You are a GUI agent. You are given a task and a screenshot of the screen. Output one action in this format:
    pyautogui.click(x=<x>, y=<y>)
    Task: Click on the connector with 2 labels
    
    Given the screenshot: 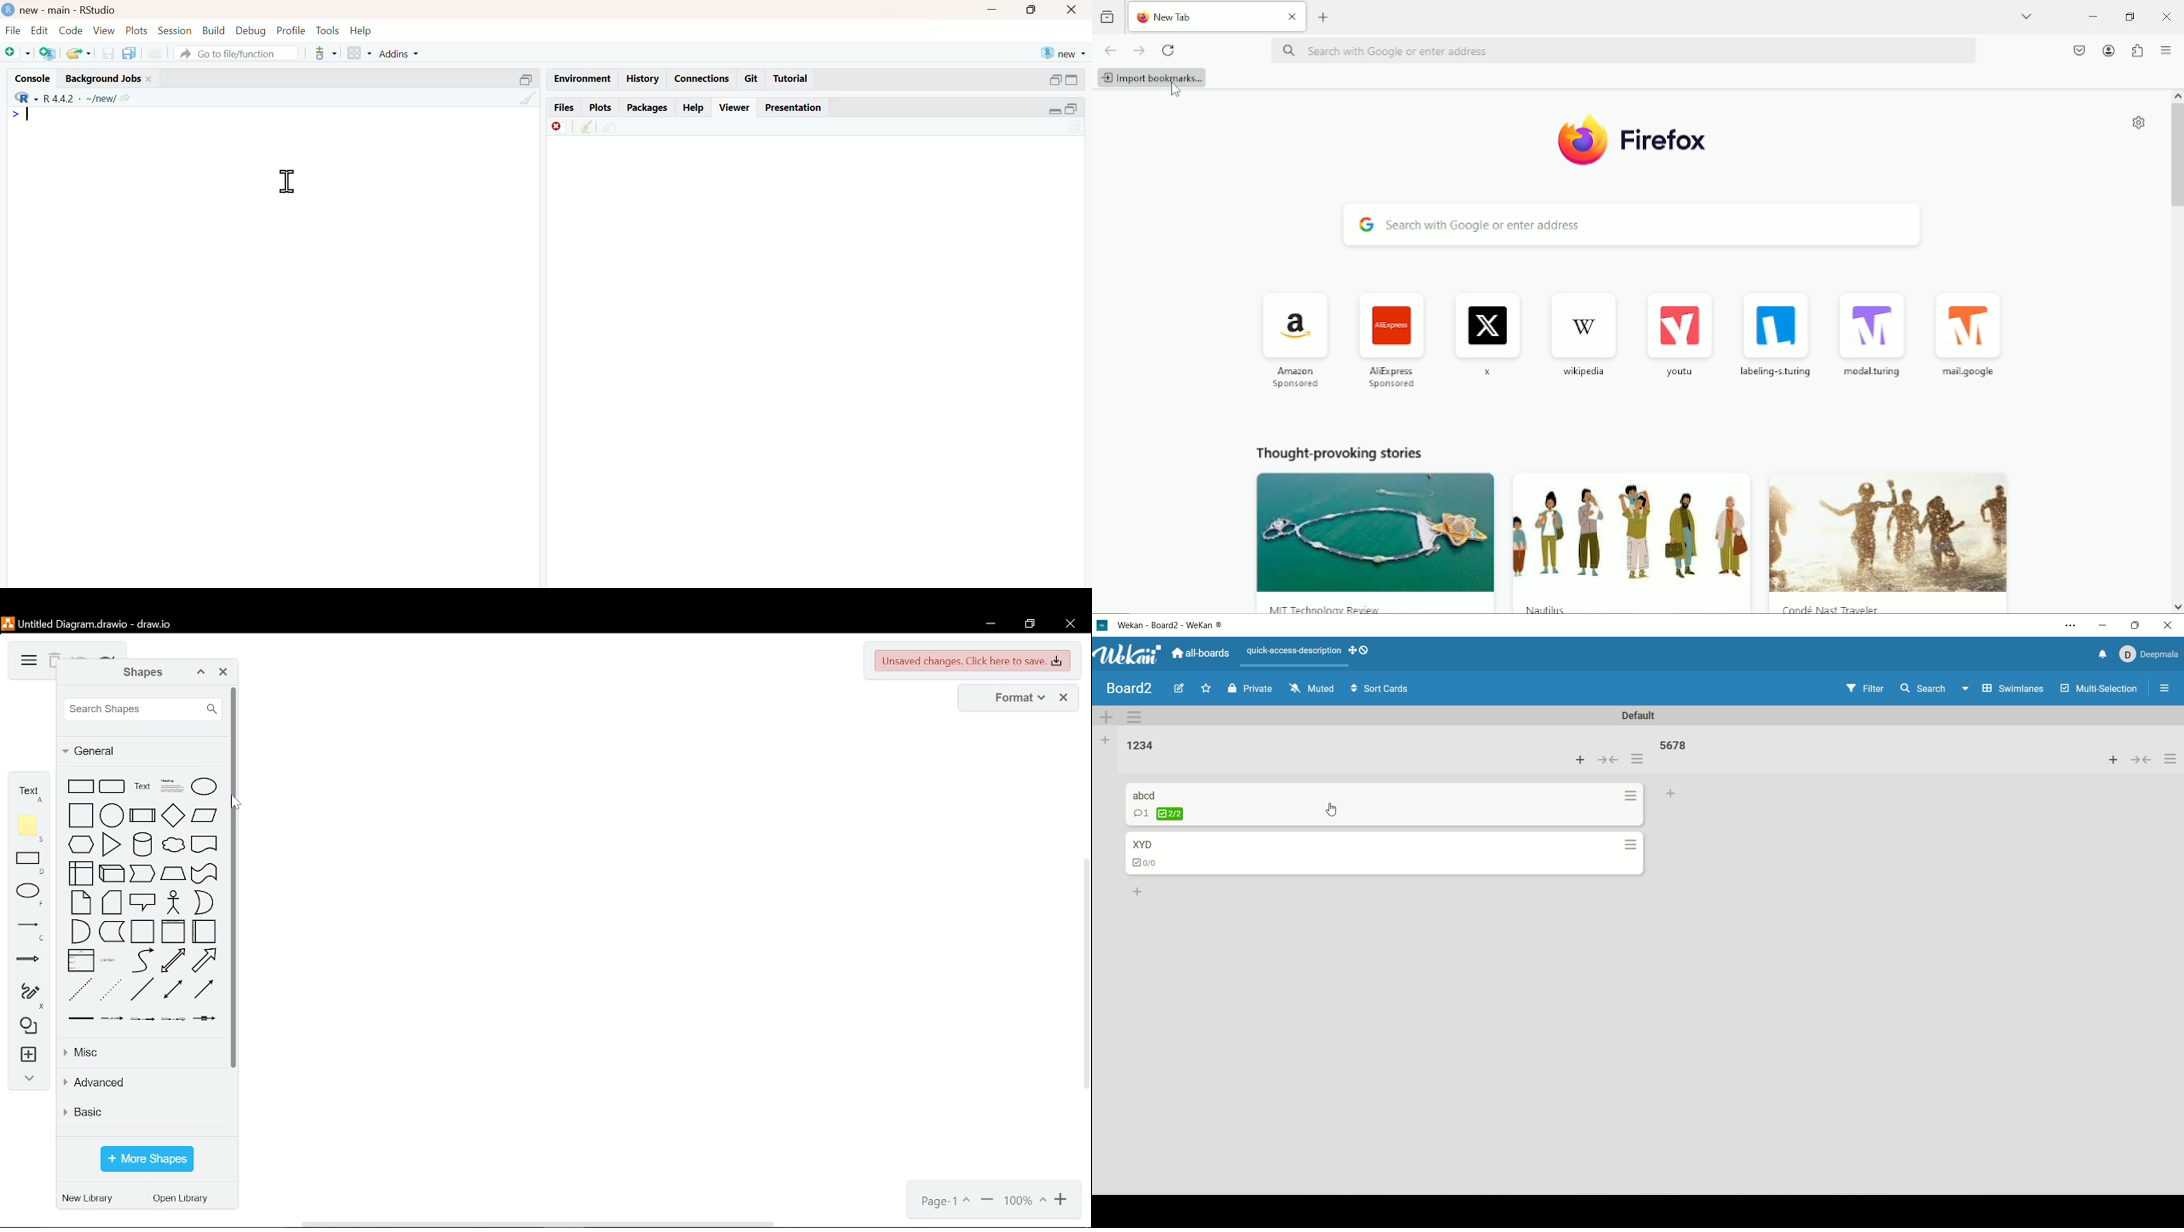 What is the action you would take?
    pyautogui.click(x=143, y=1019)
    